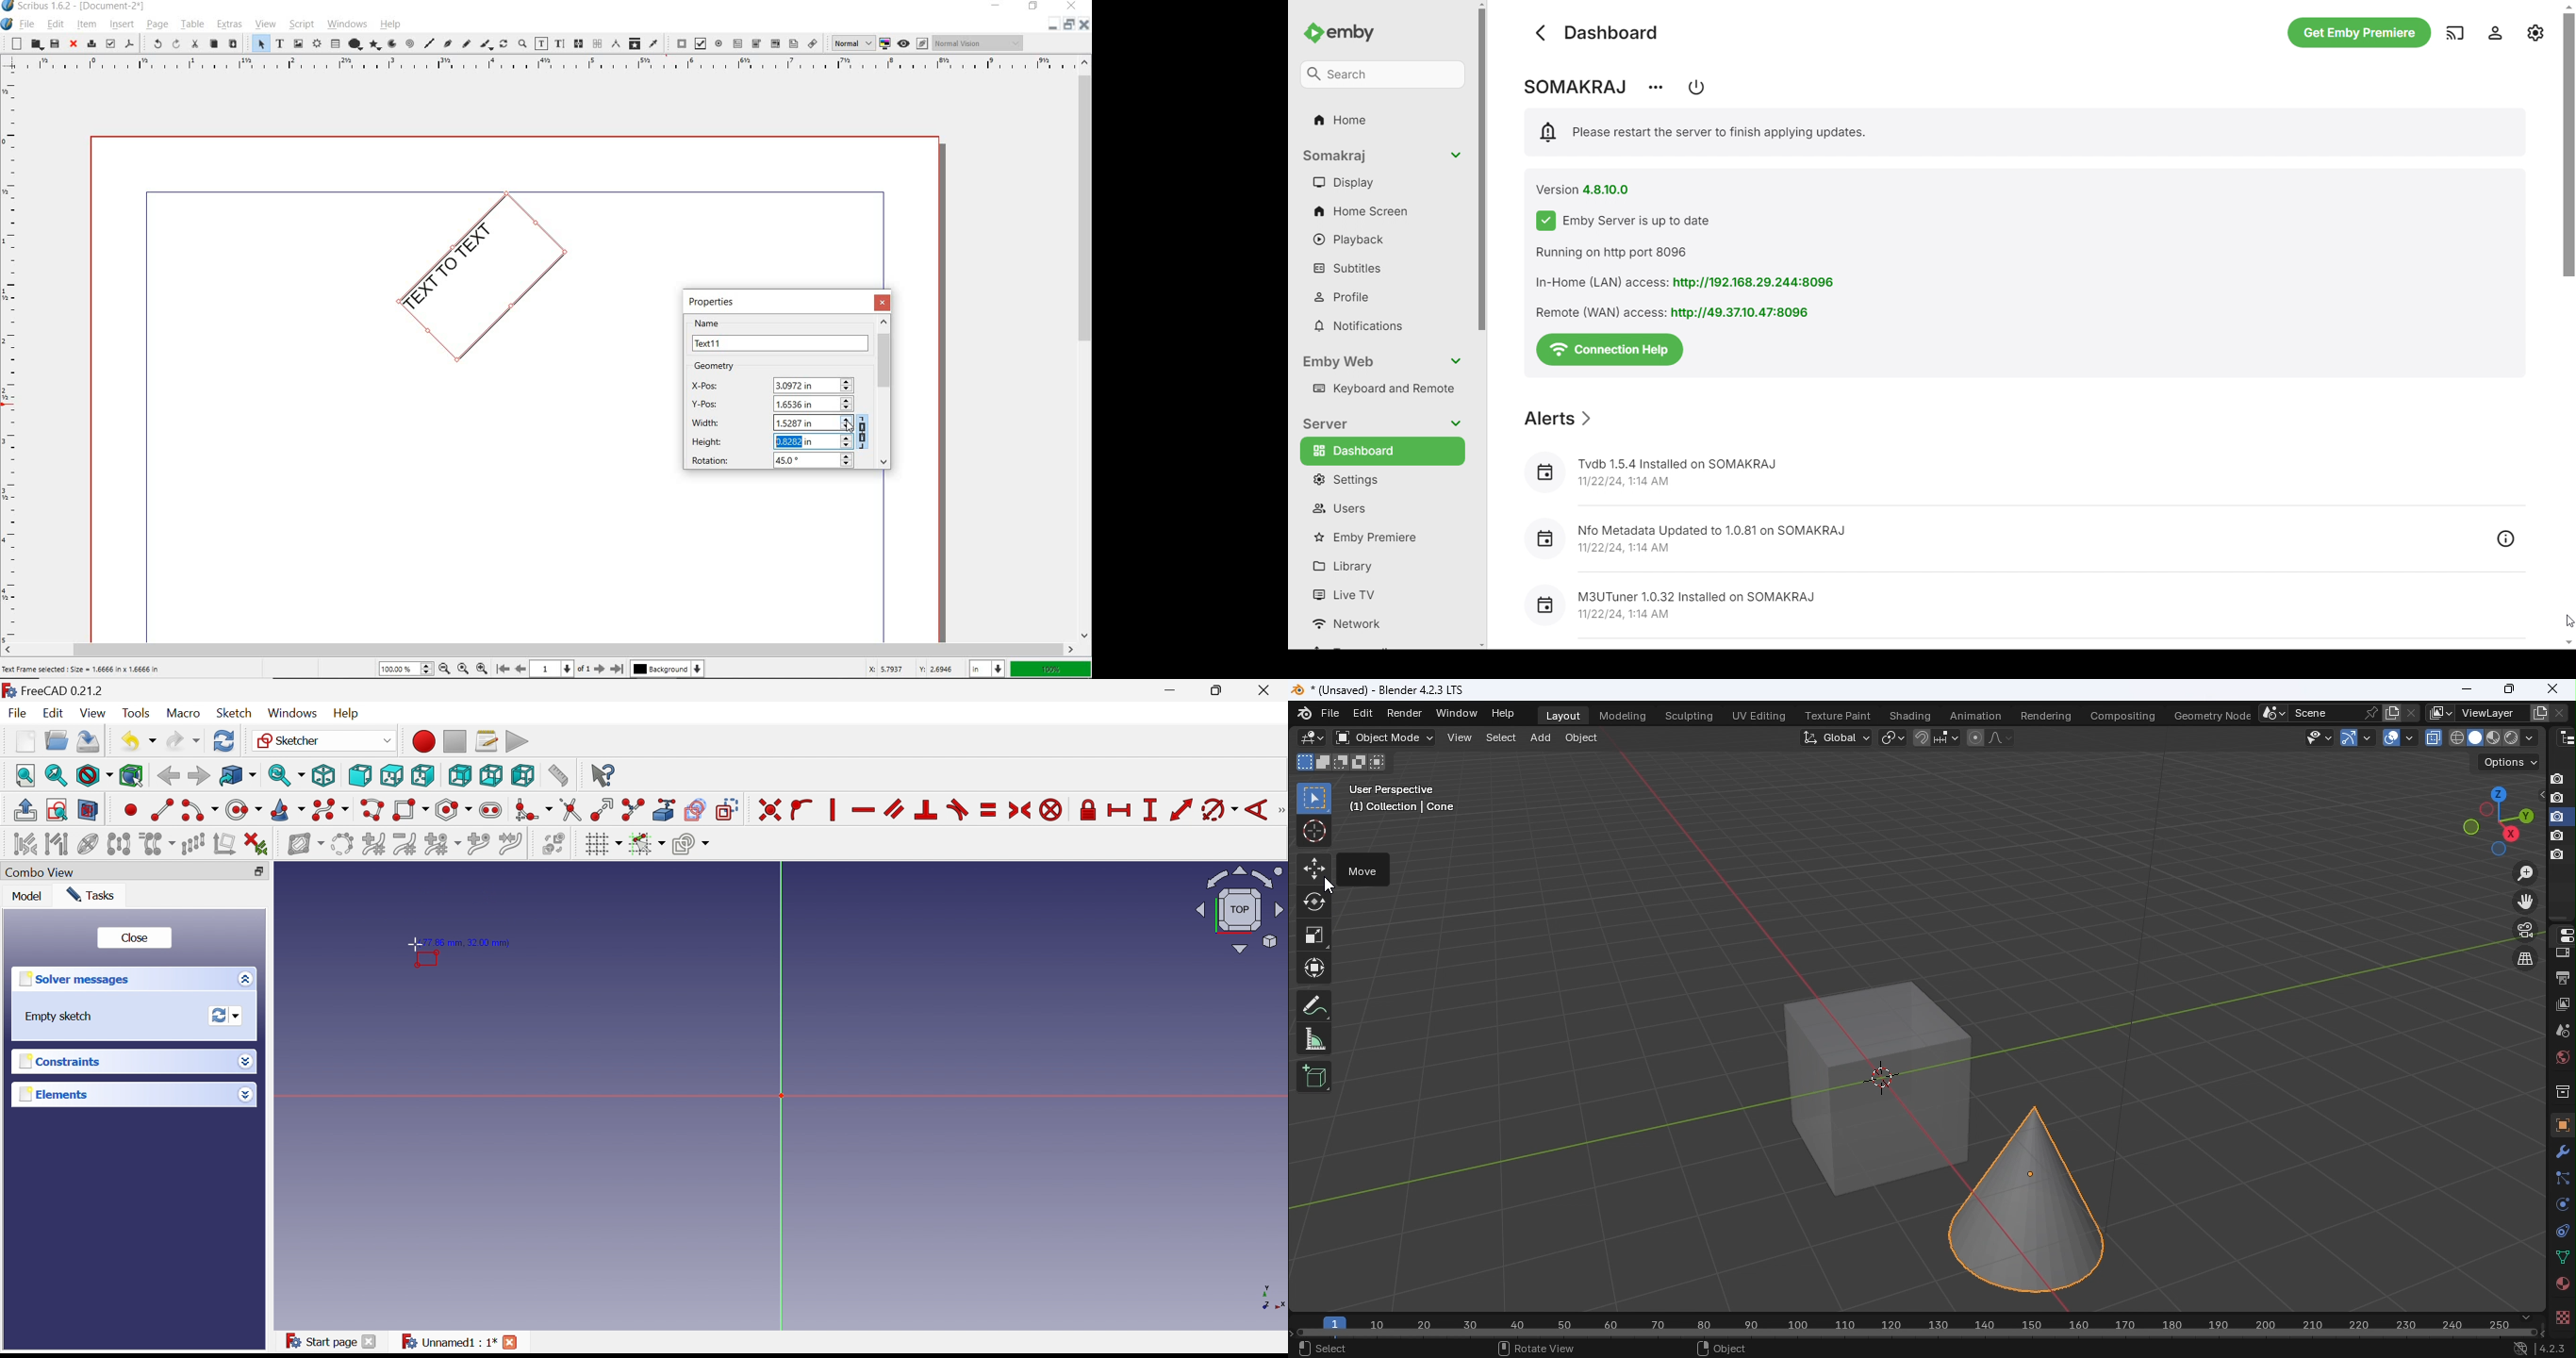 This screenshot has height=1372, width=2576. Describe the element at coordinates (1220, 692) in the screenshot. I see `Restore Down` at that location.